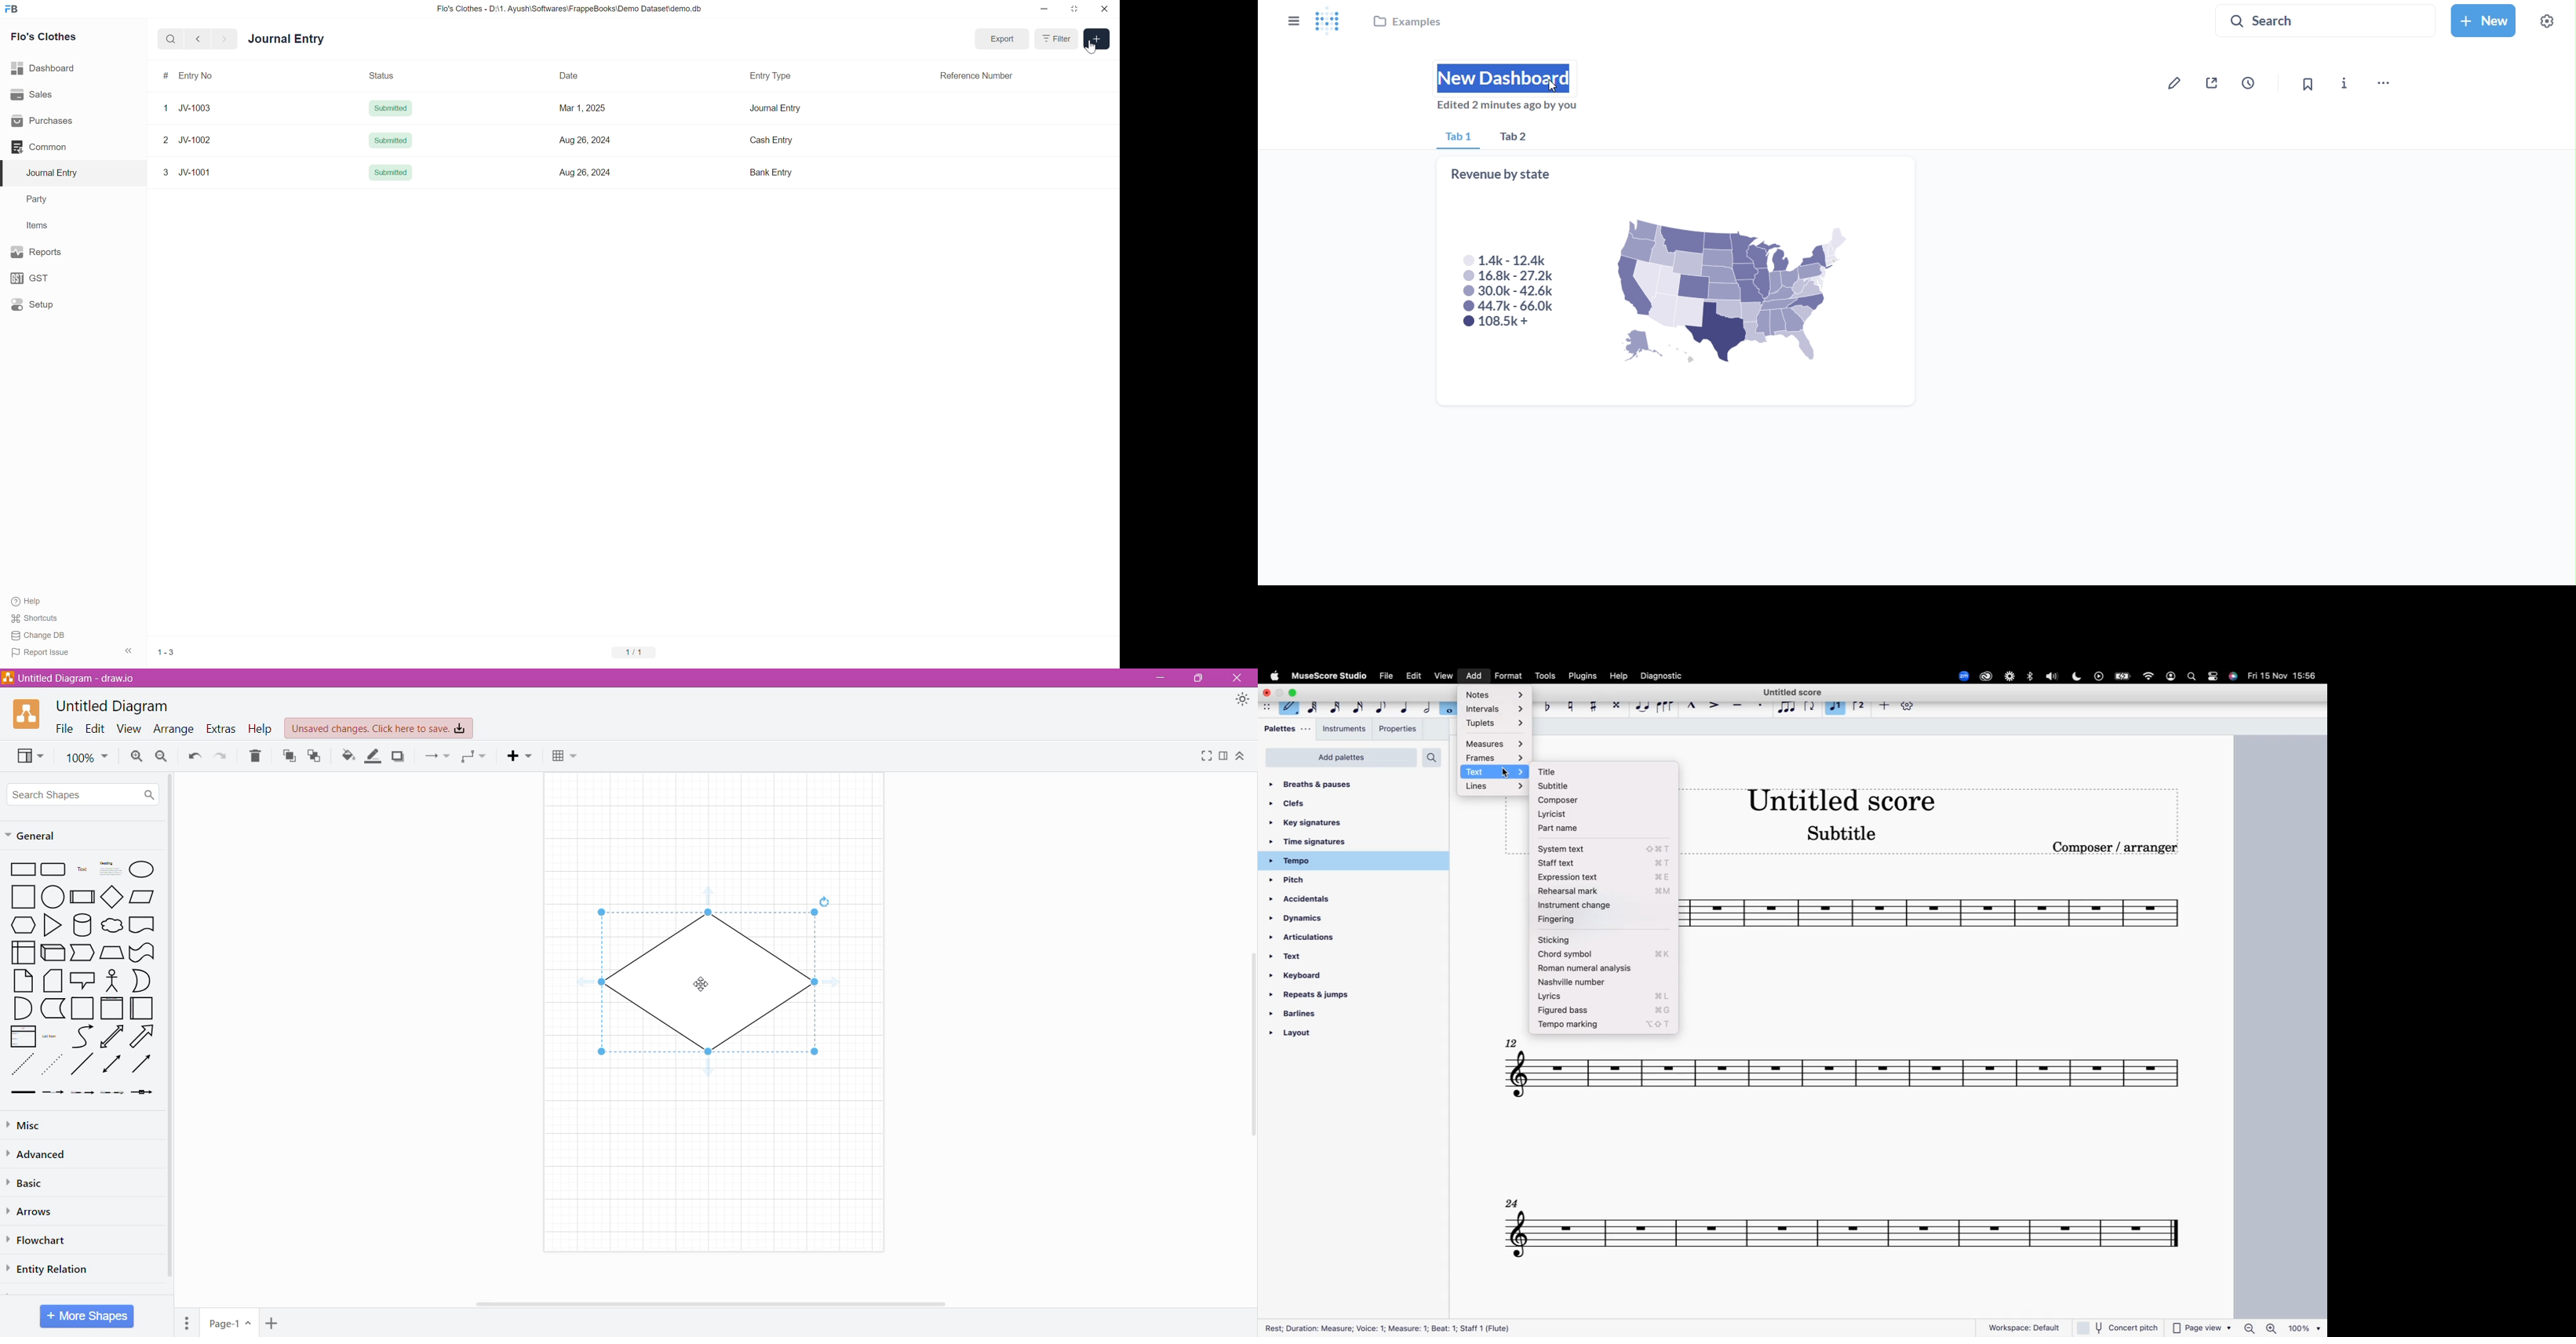  I want to click on Party, so click(39, 200).